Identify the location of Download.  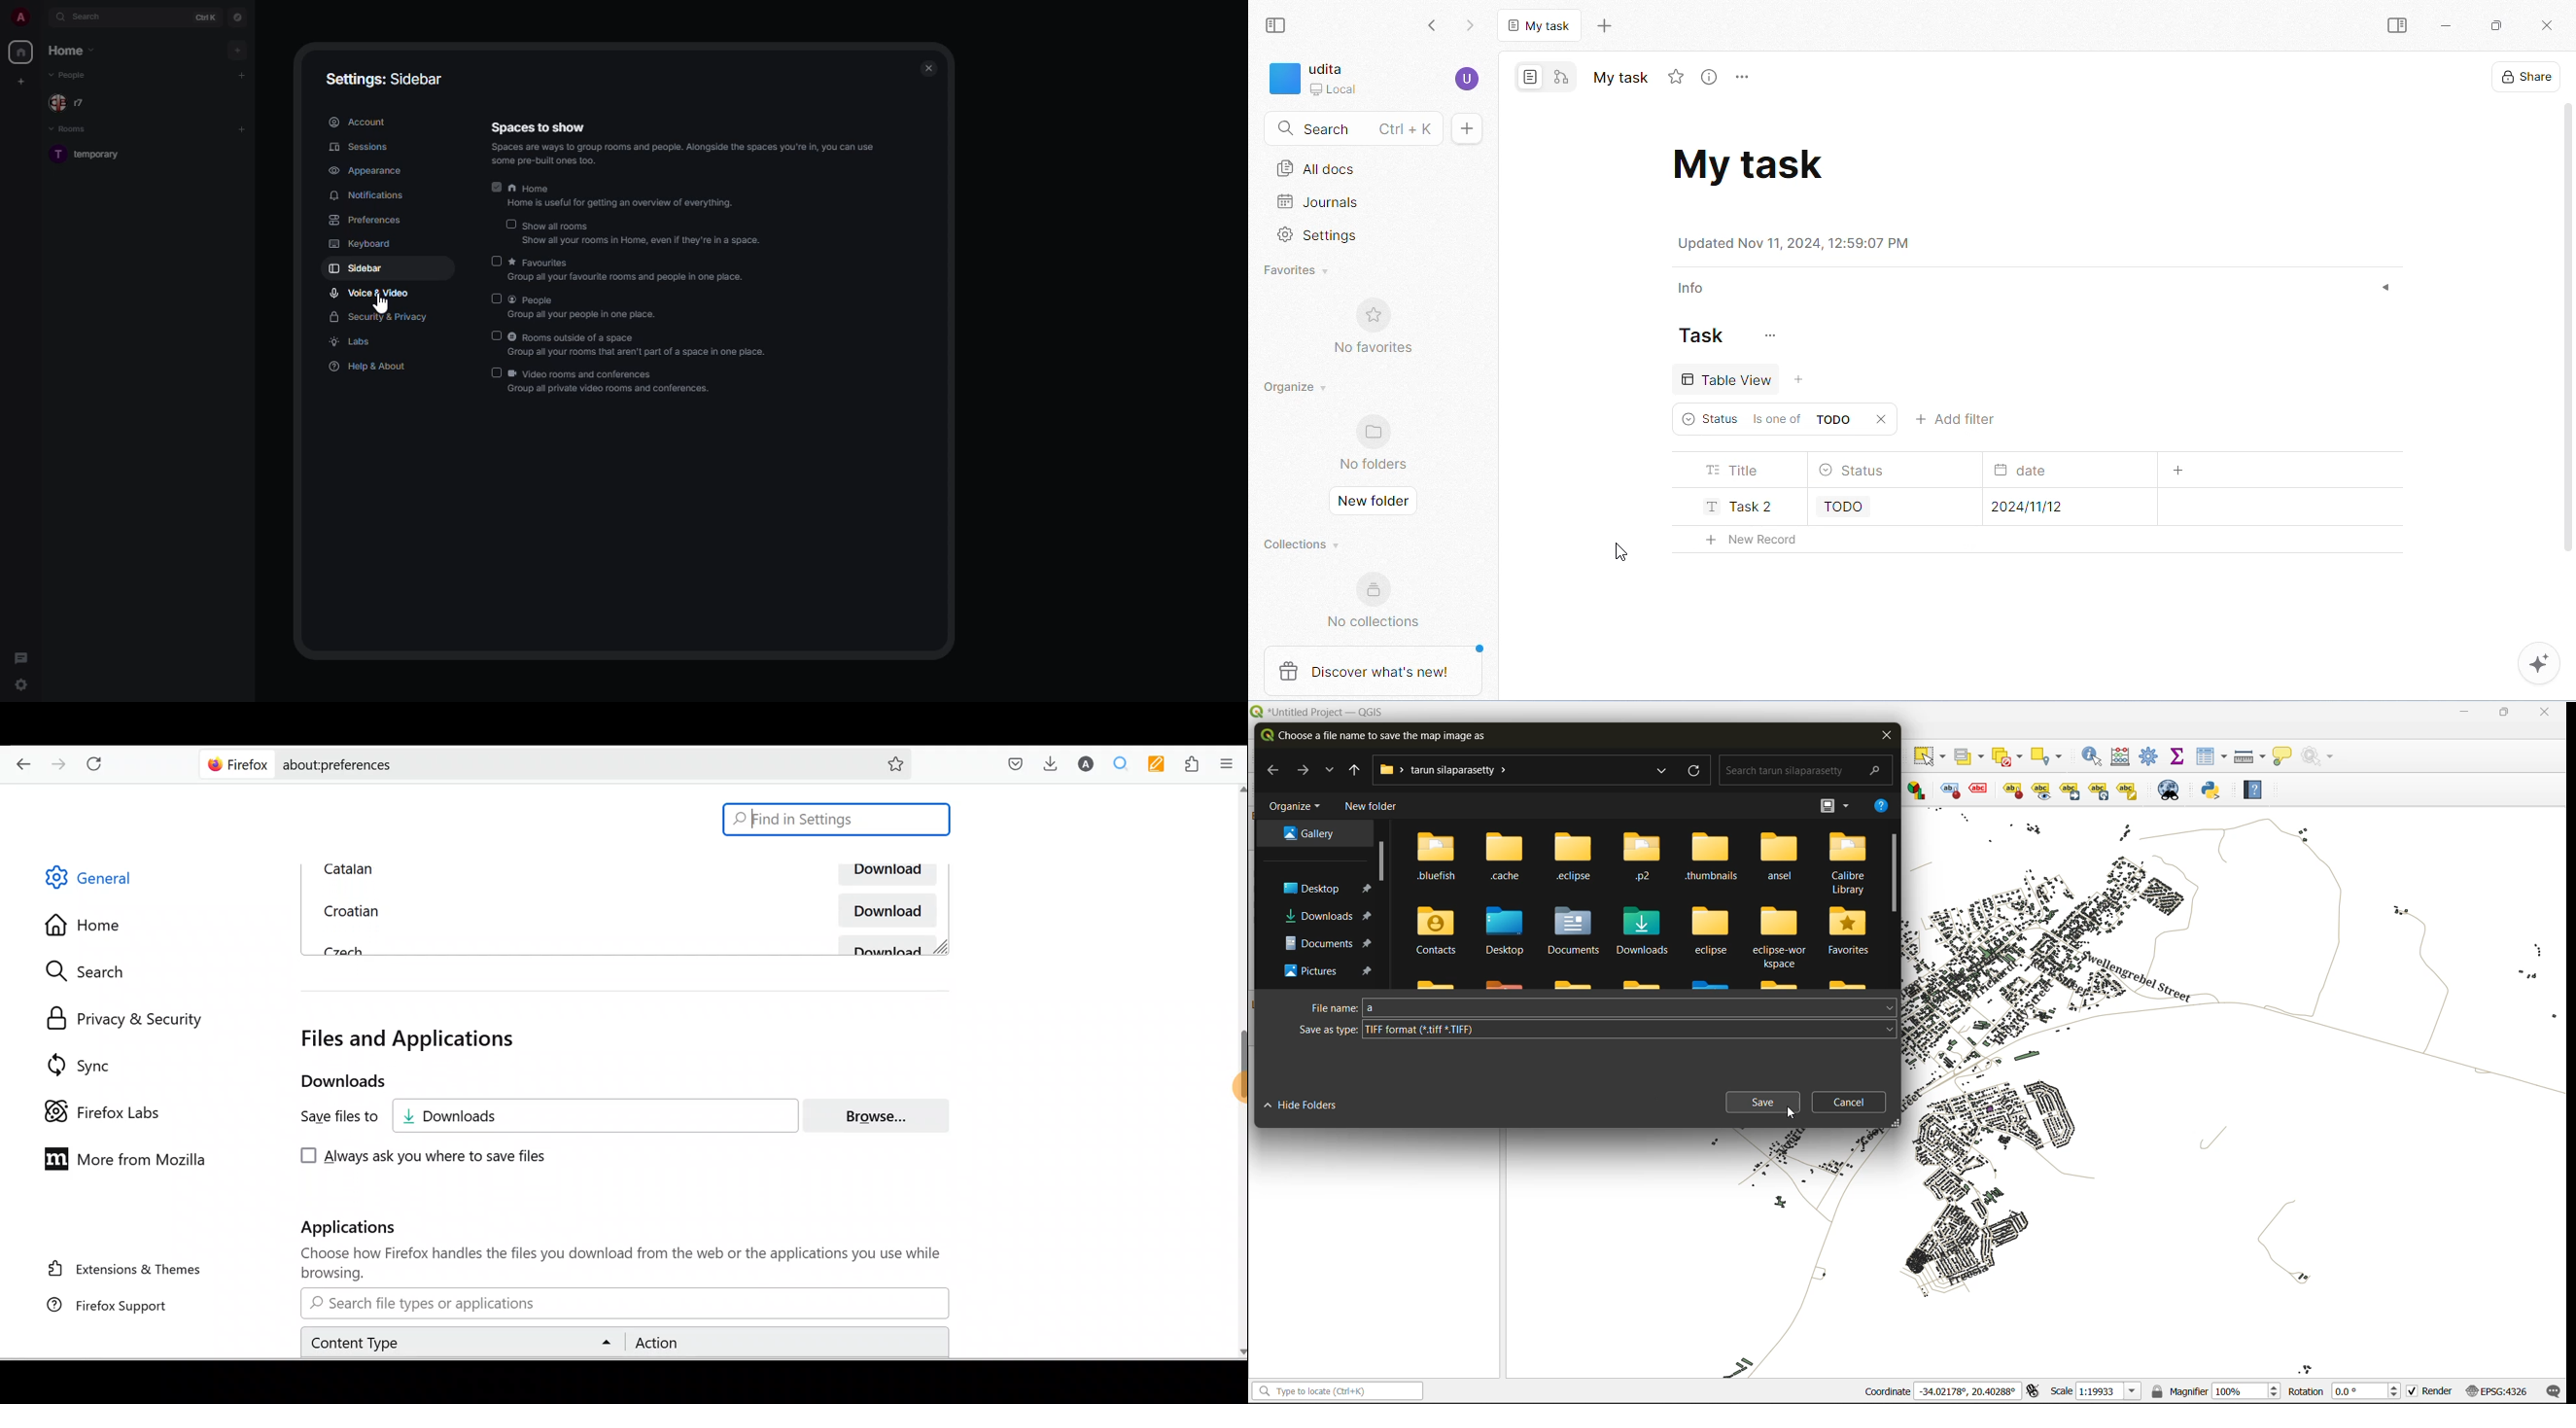
(884, 910).